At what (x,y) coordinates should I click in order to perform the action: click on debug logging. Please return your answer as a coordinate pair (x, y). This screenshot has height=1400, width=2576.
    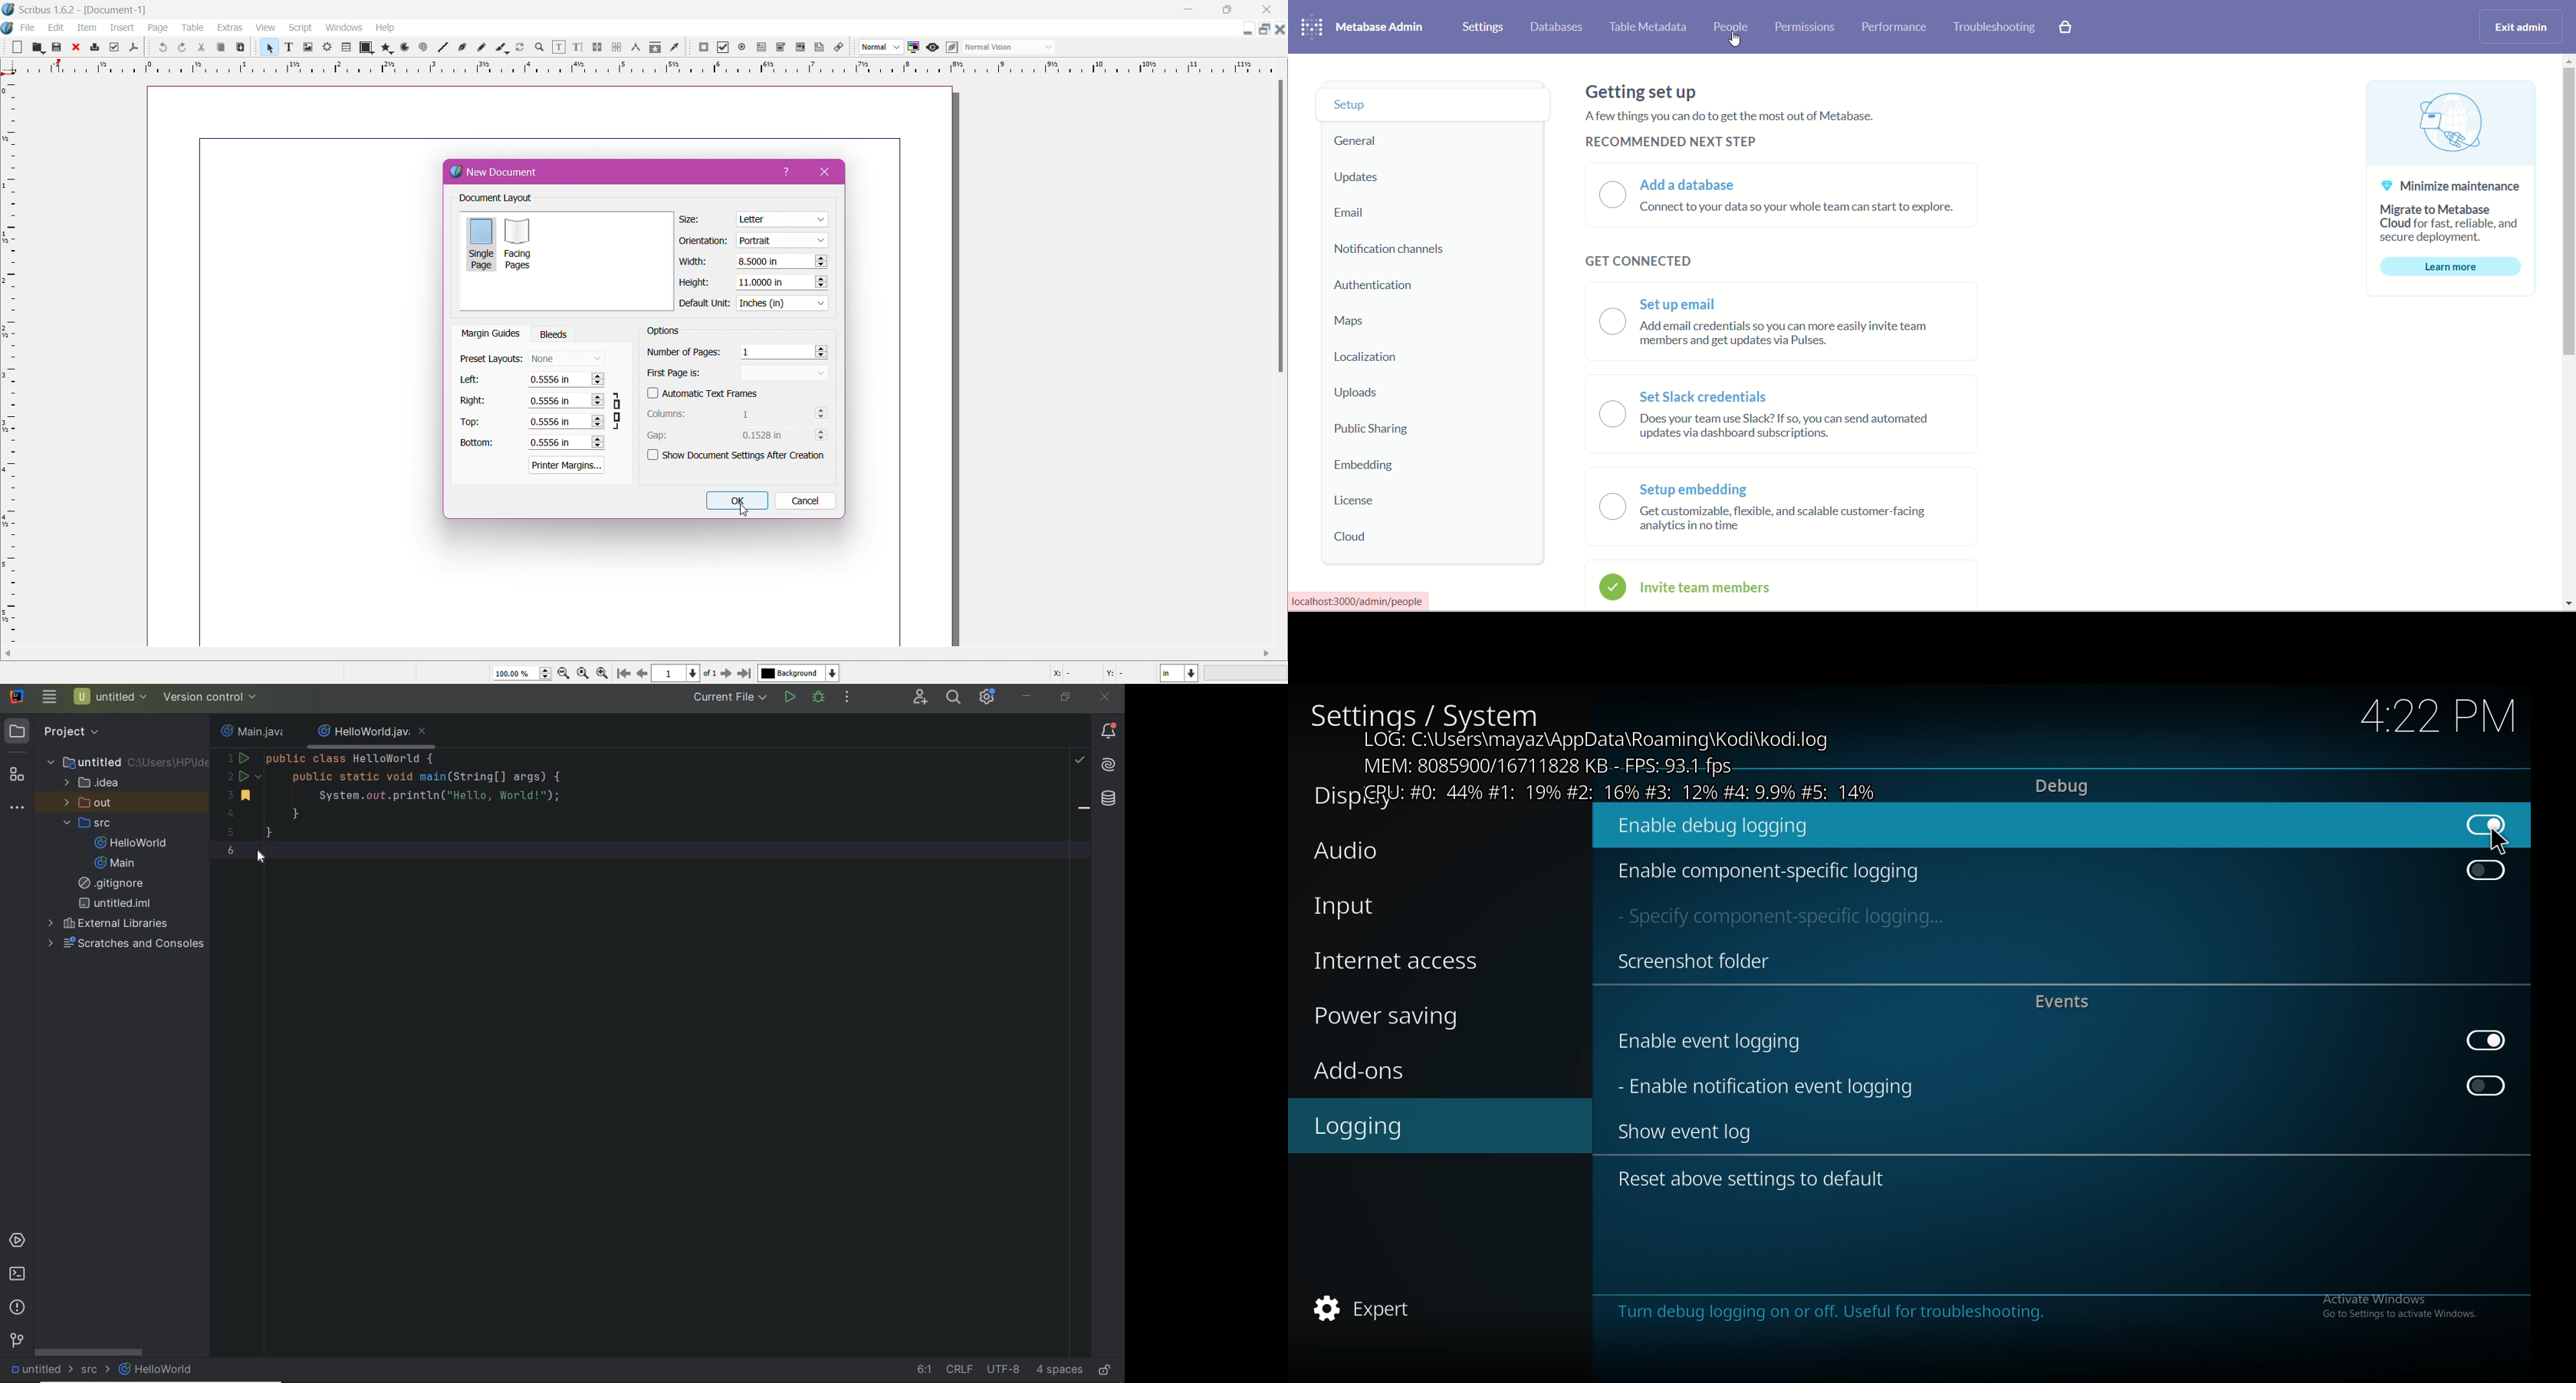
    Looking at the image, I should click on (1597, 751).